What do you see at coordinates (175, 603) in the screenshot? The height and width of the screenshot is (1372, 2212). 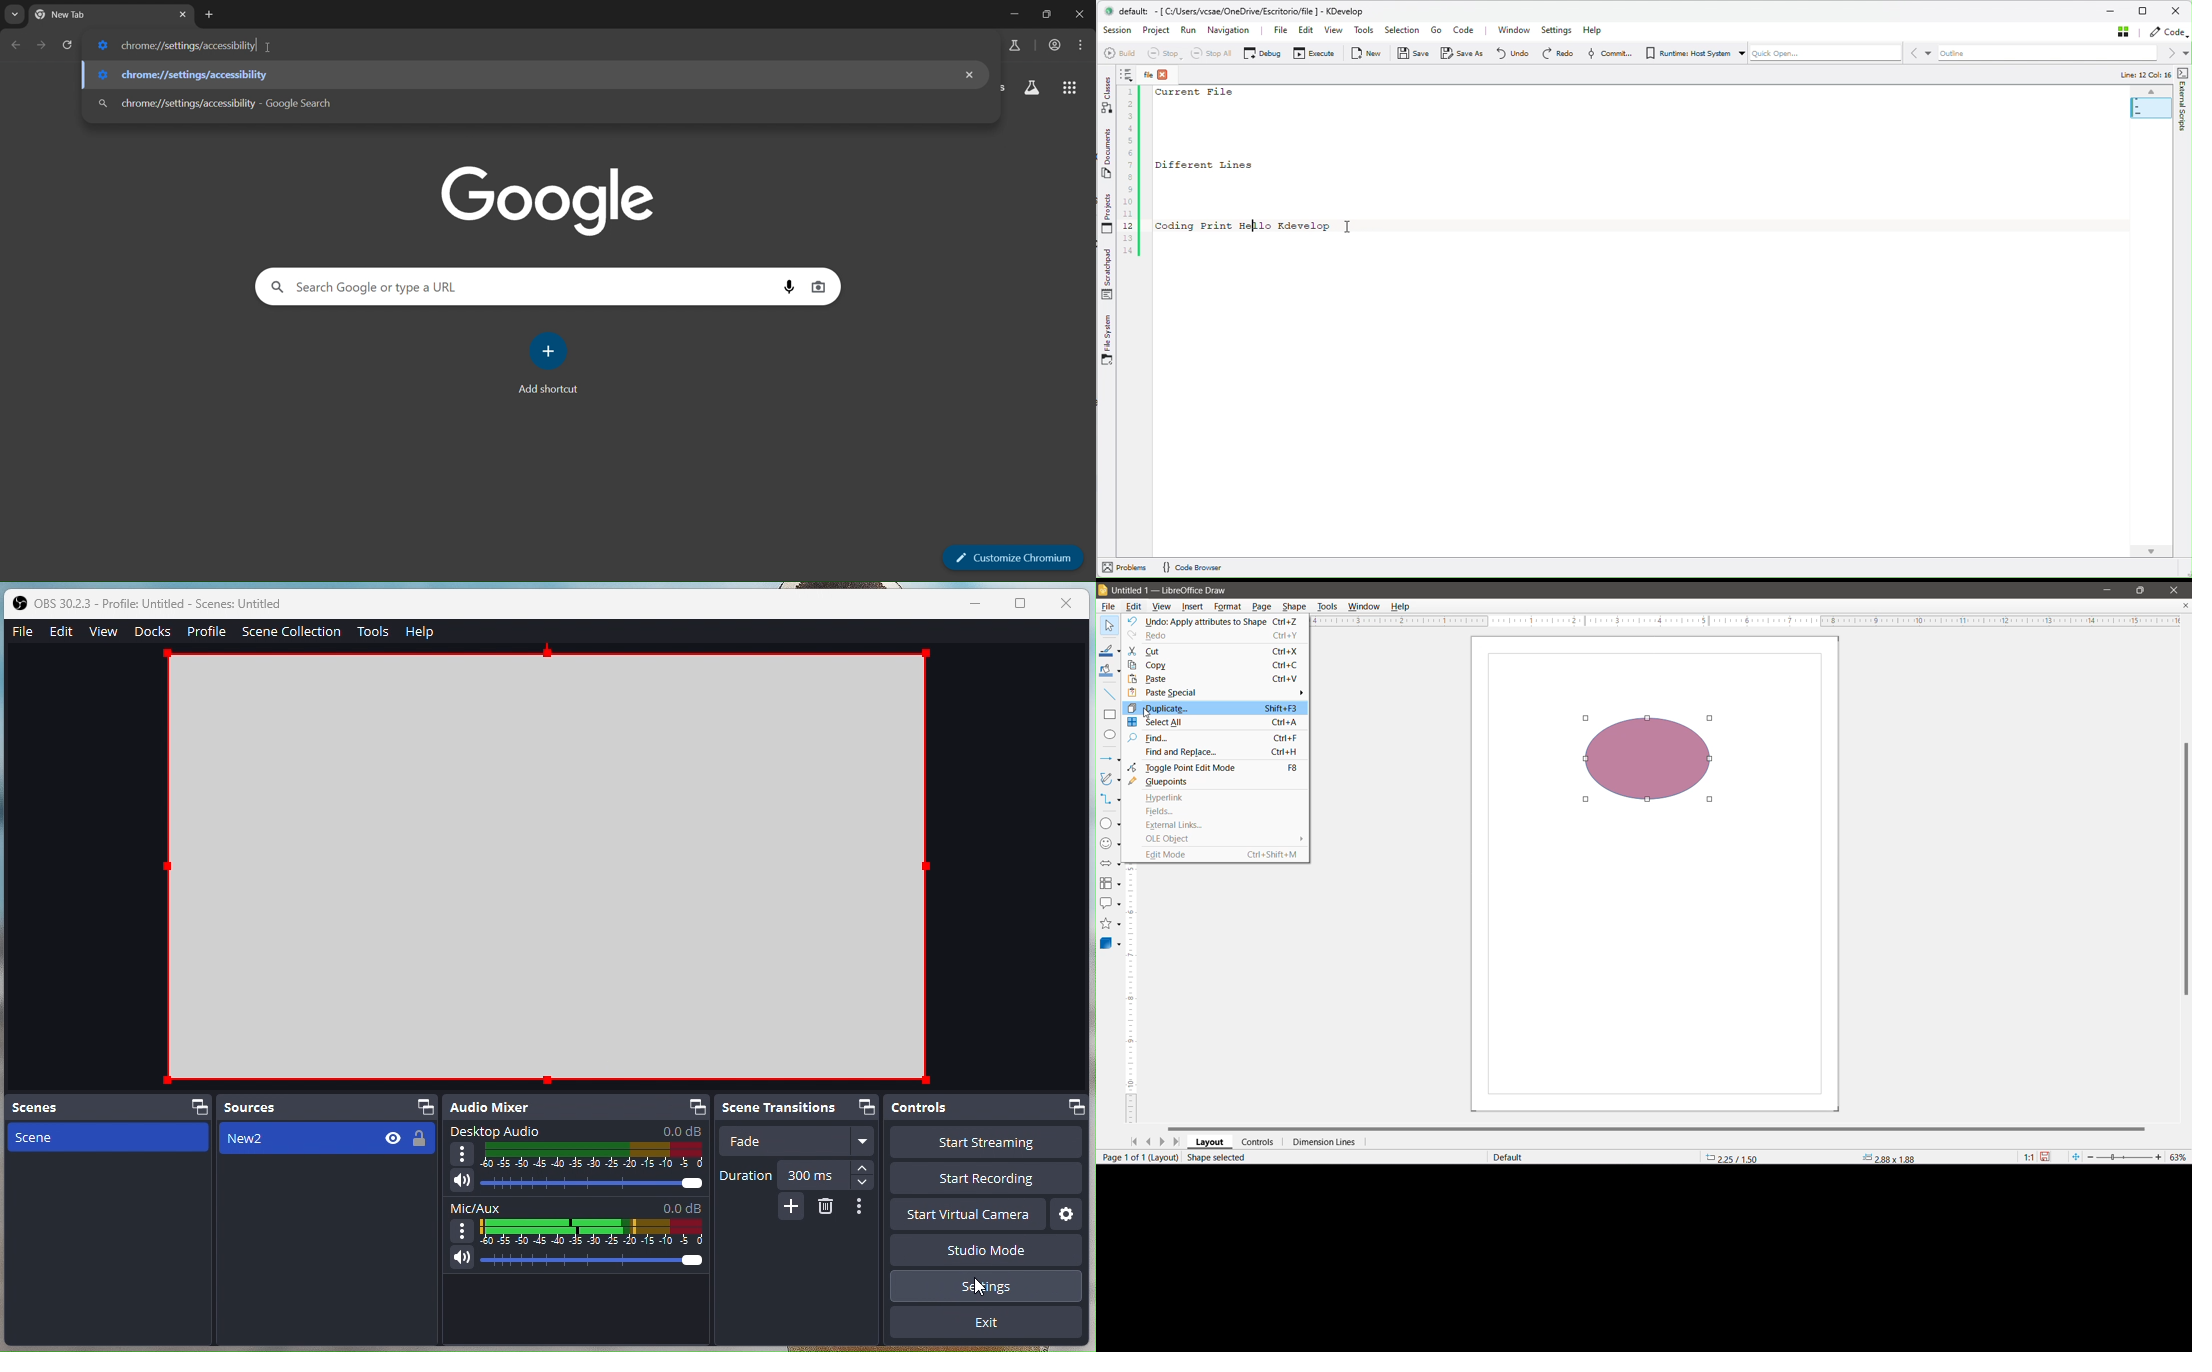 I see `obs 30.2.3 - Profile Untitled - Scenes: Untiltled` at bounding box center [175, 603].